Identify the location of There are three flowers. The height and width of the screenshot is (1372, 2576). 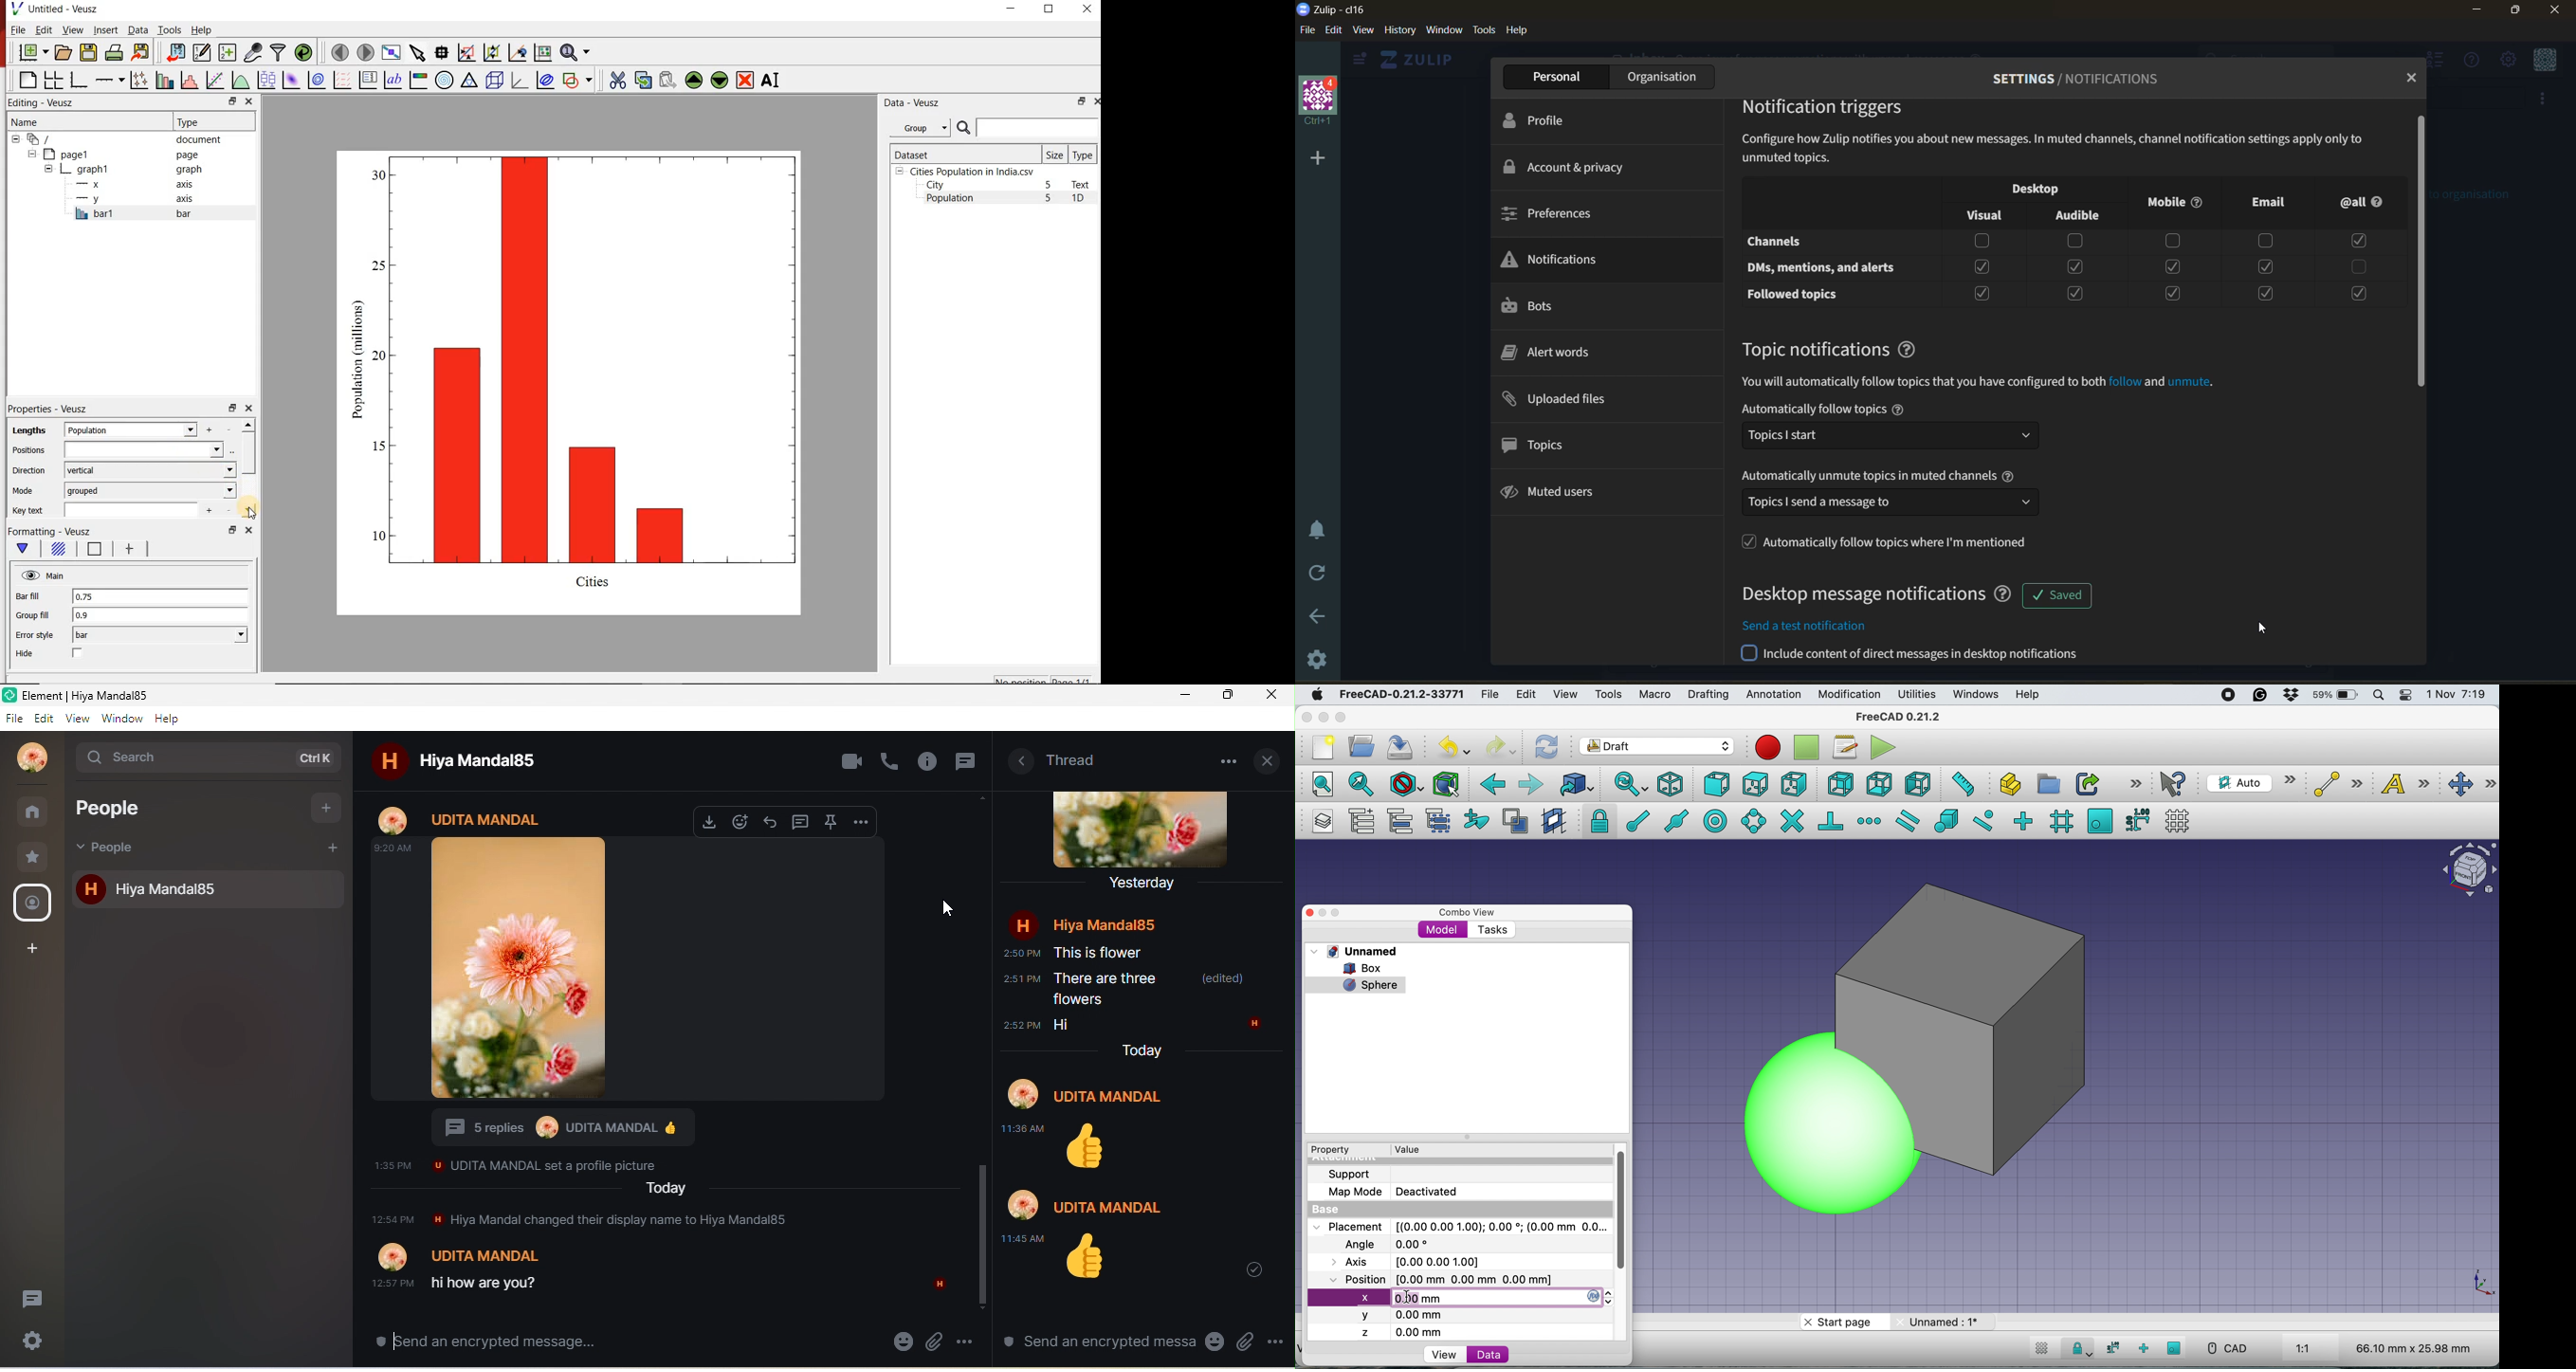
(1107, 990).